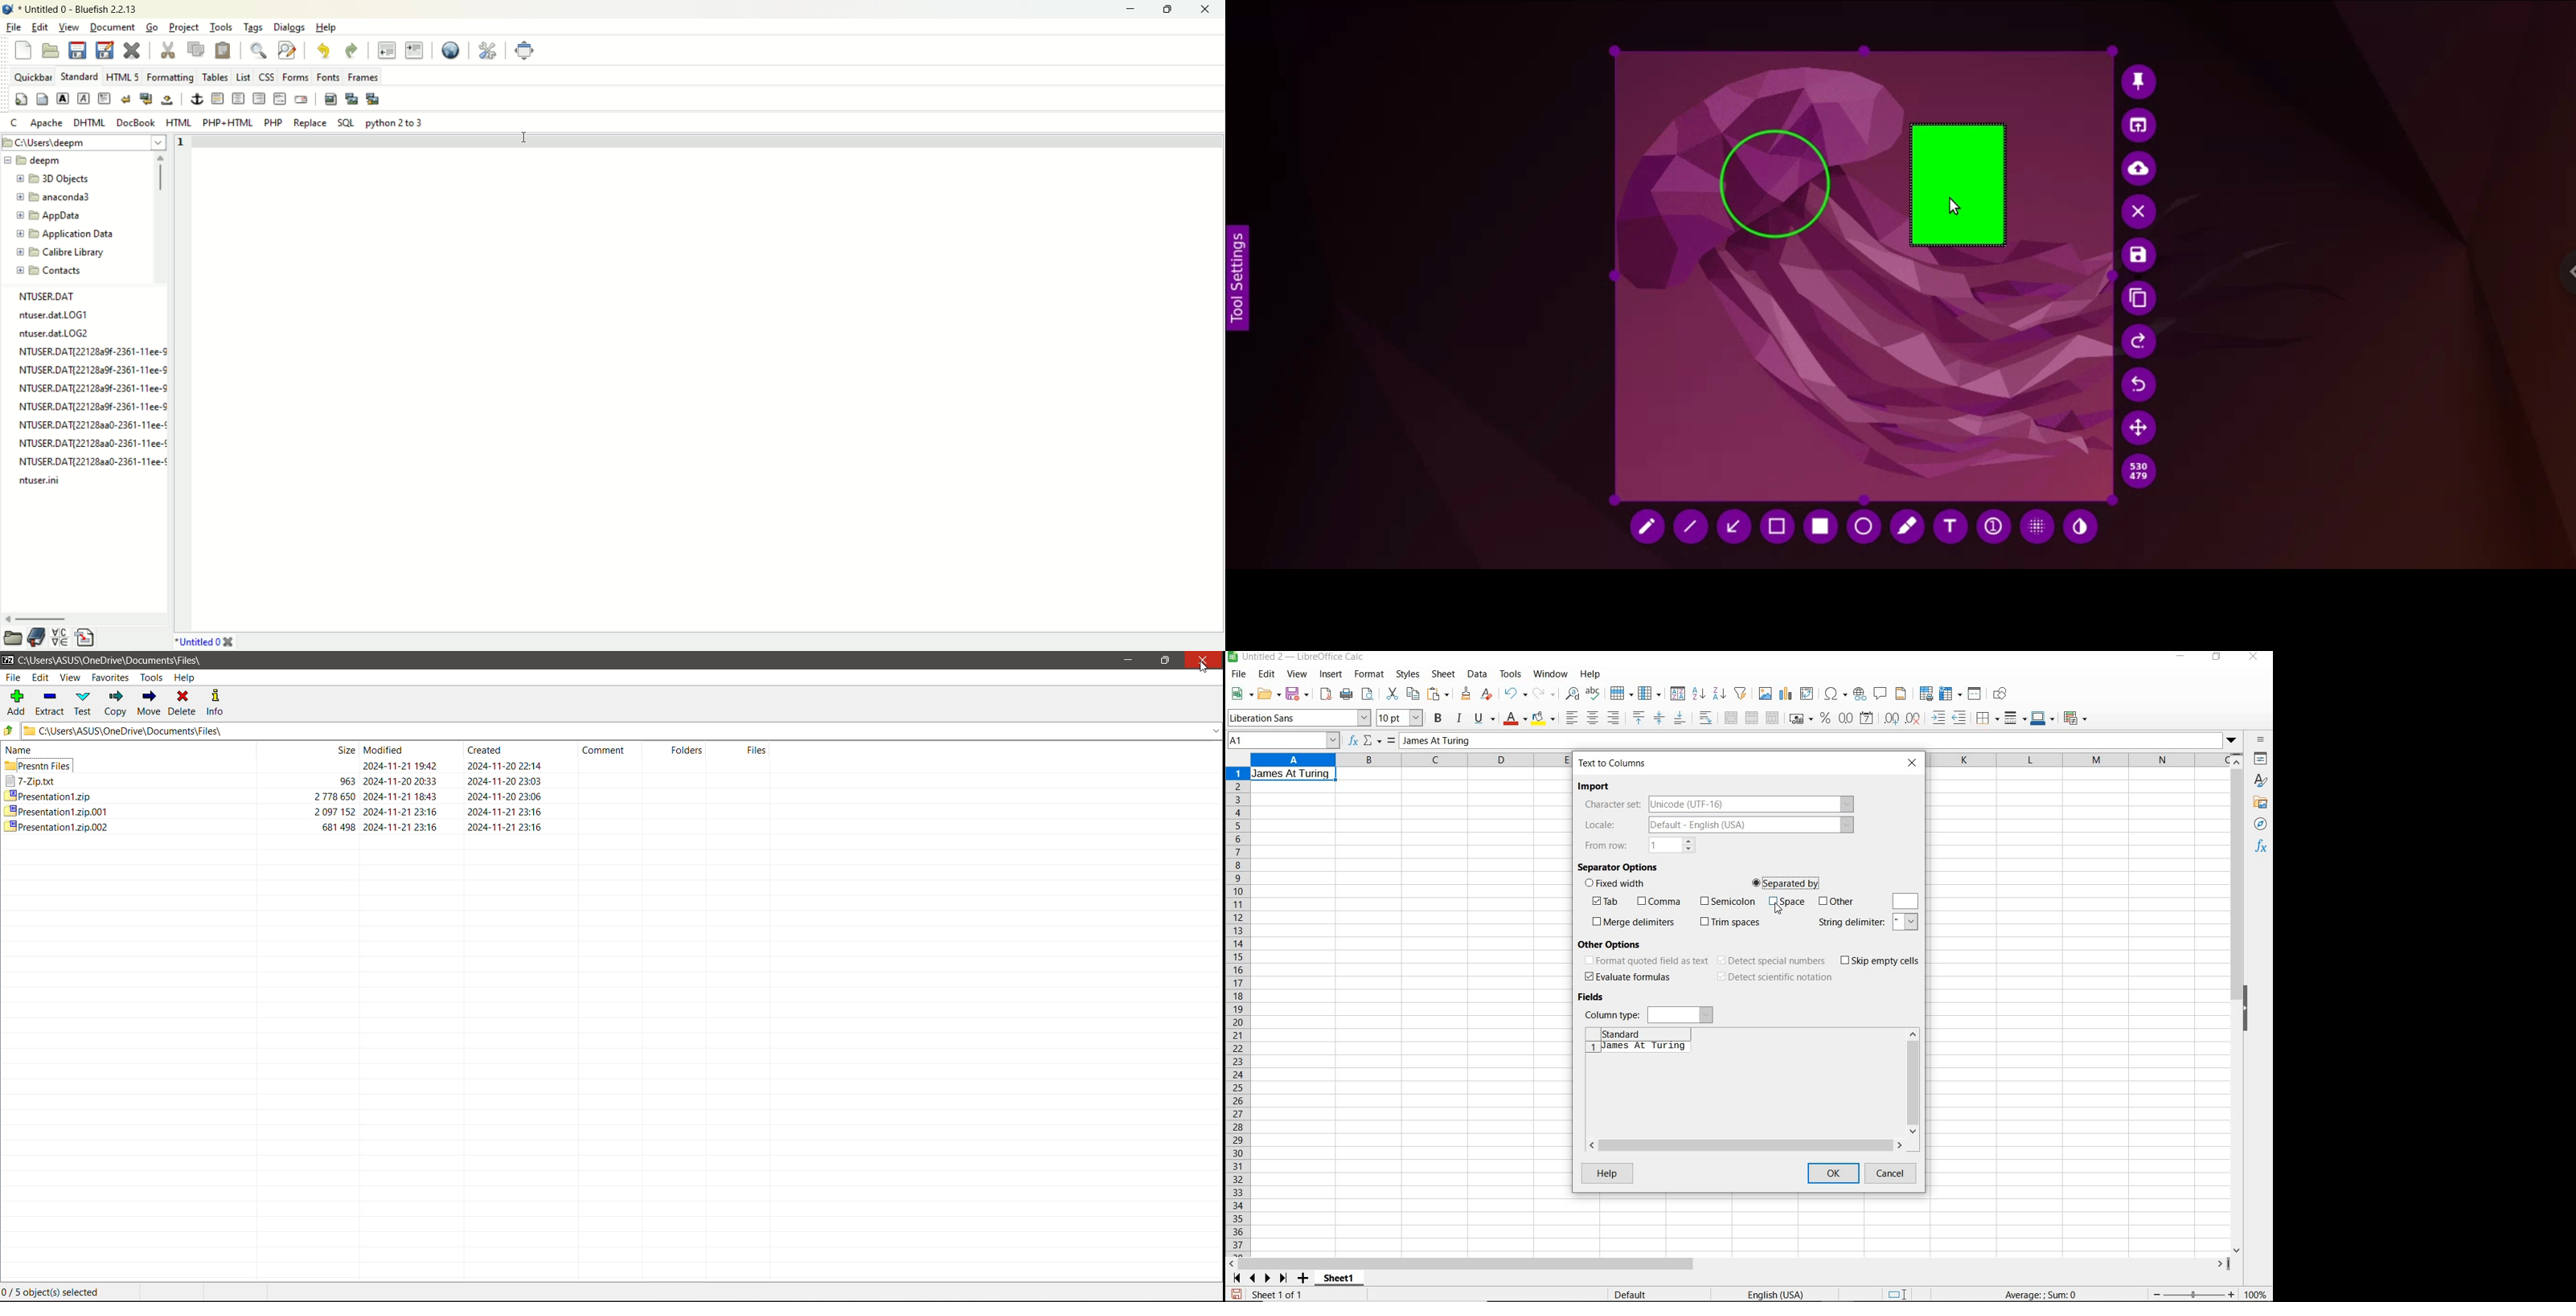 The width and height of the screenshot is (2576, 1316). I want to click on print, so click(1346, 695).